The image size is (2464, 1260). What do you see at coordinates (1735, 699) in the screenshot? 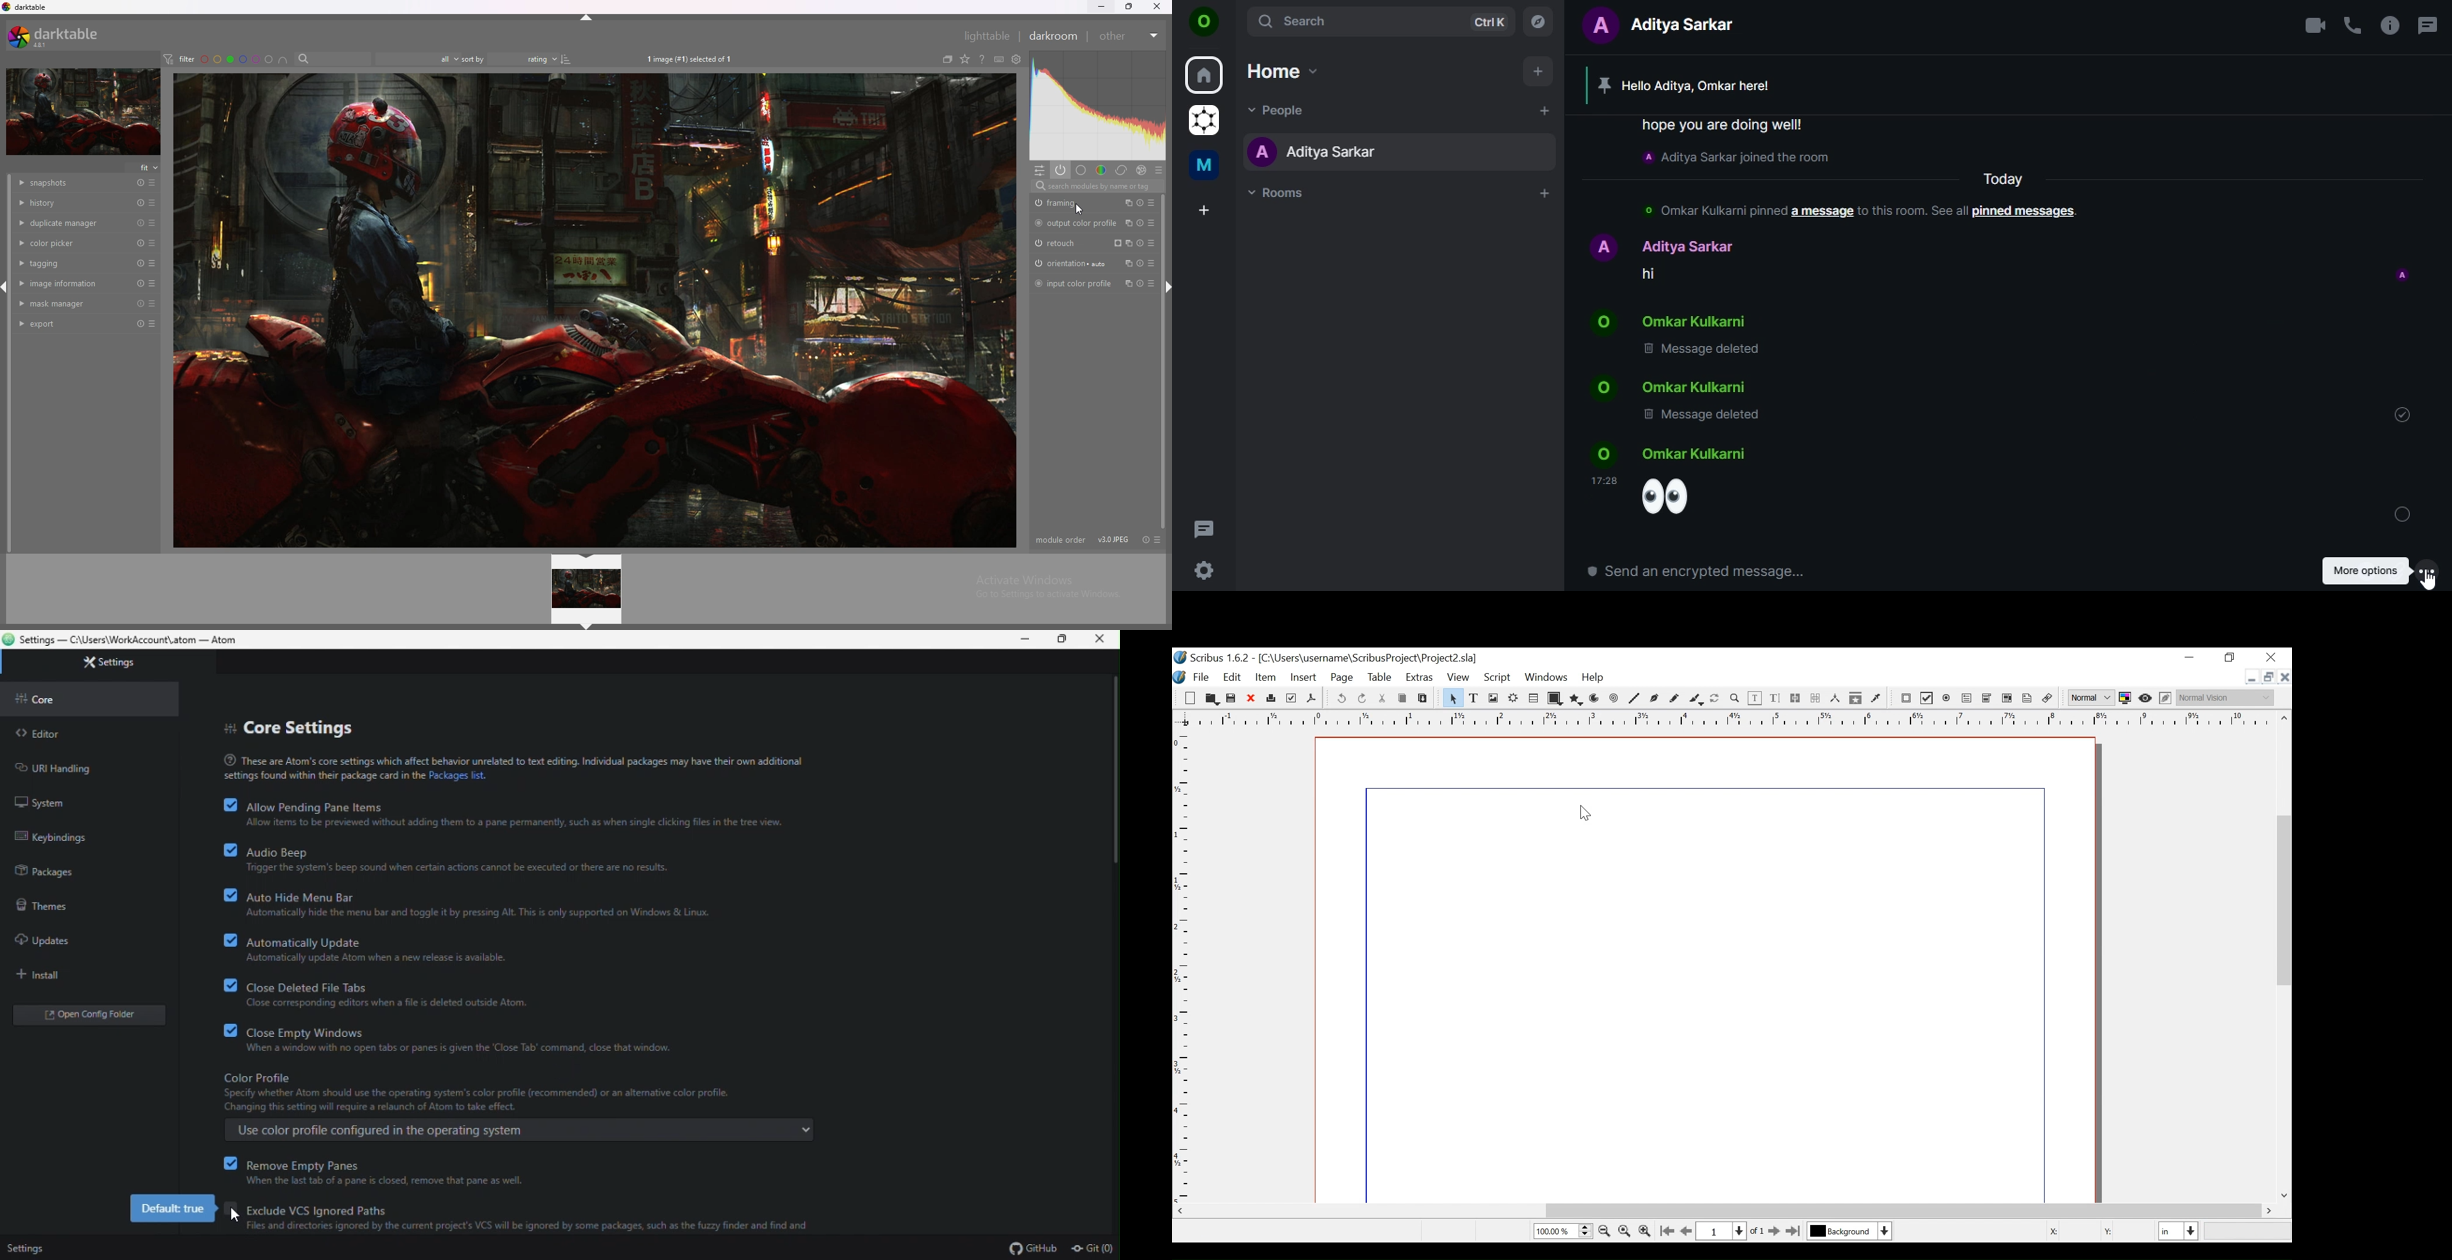
I see `Zoom` at bounding box center [1735, 699].